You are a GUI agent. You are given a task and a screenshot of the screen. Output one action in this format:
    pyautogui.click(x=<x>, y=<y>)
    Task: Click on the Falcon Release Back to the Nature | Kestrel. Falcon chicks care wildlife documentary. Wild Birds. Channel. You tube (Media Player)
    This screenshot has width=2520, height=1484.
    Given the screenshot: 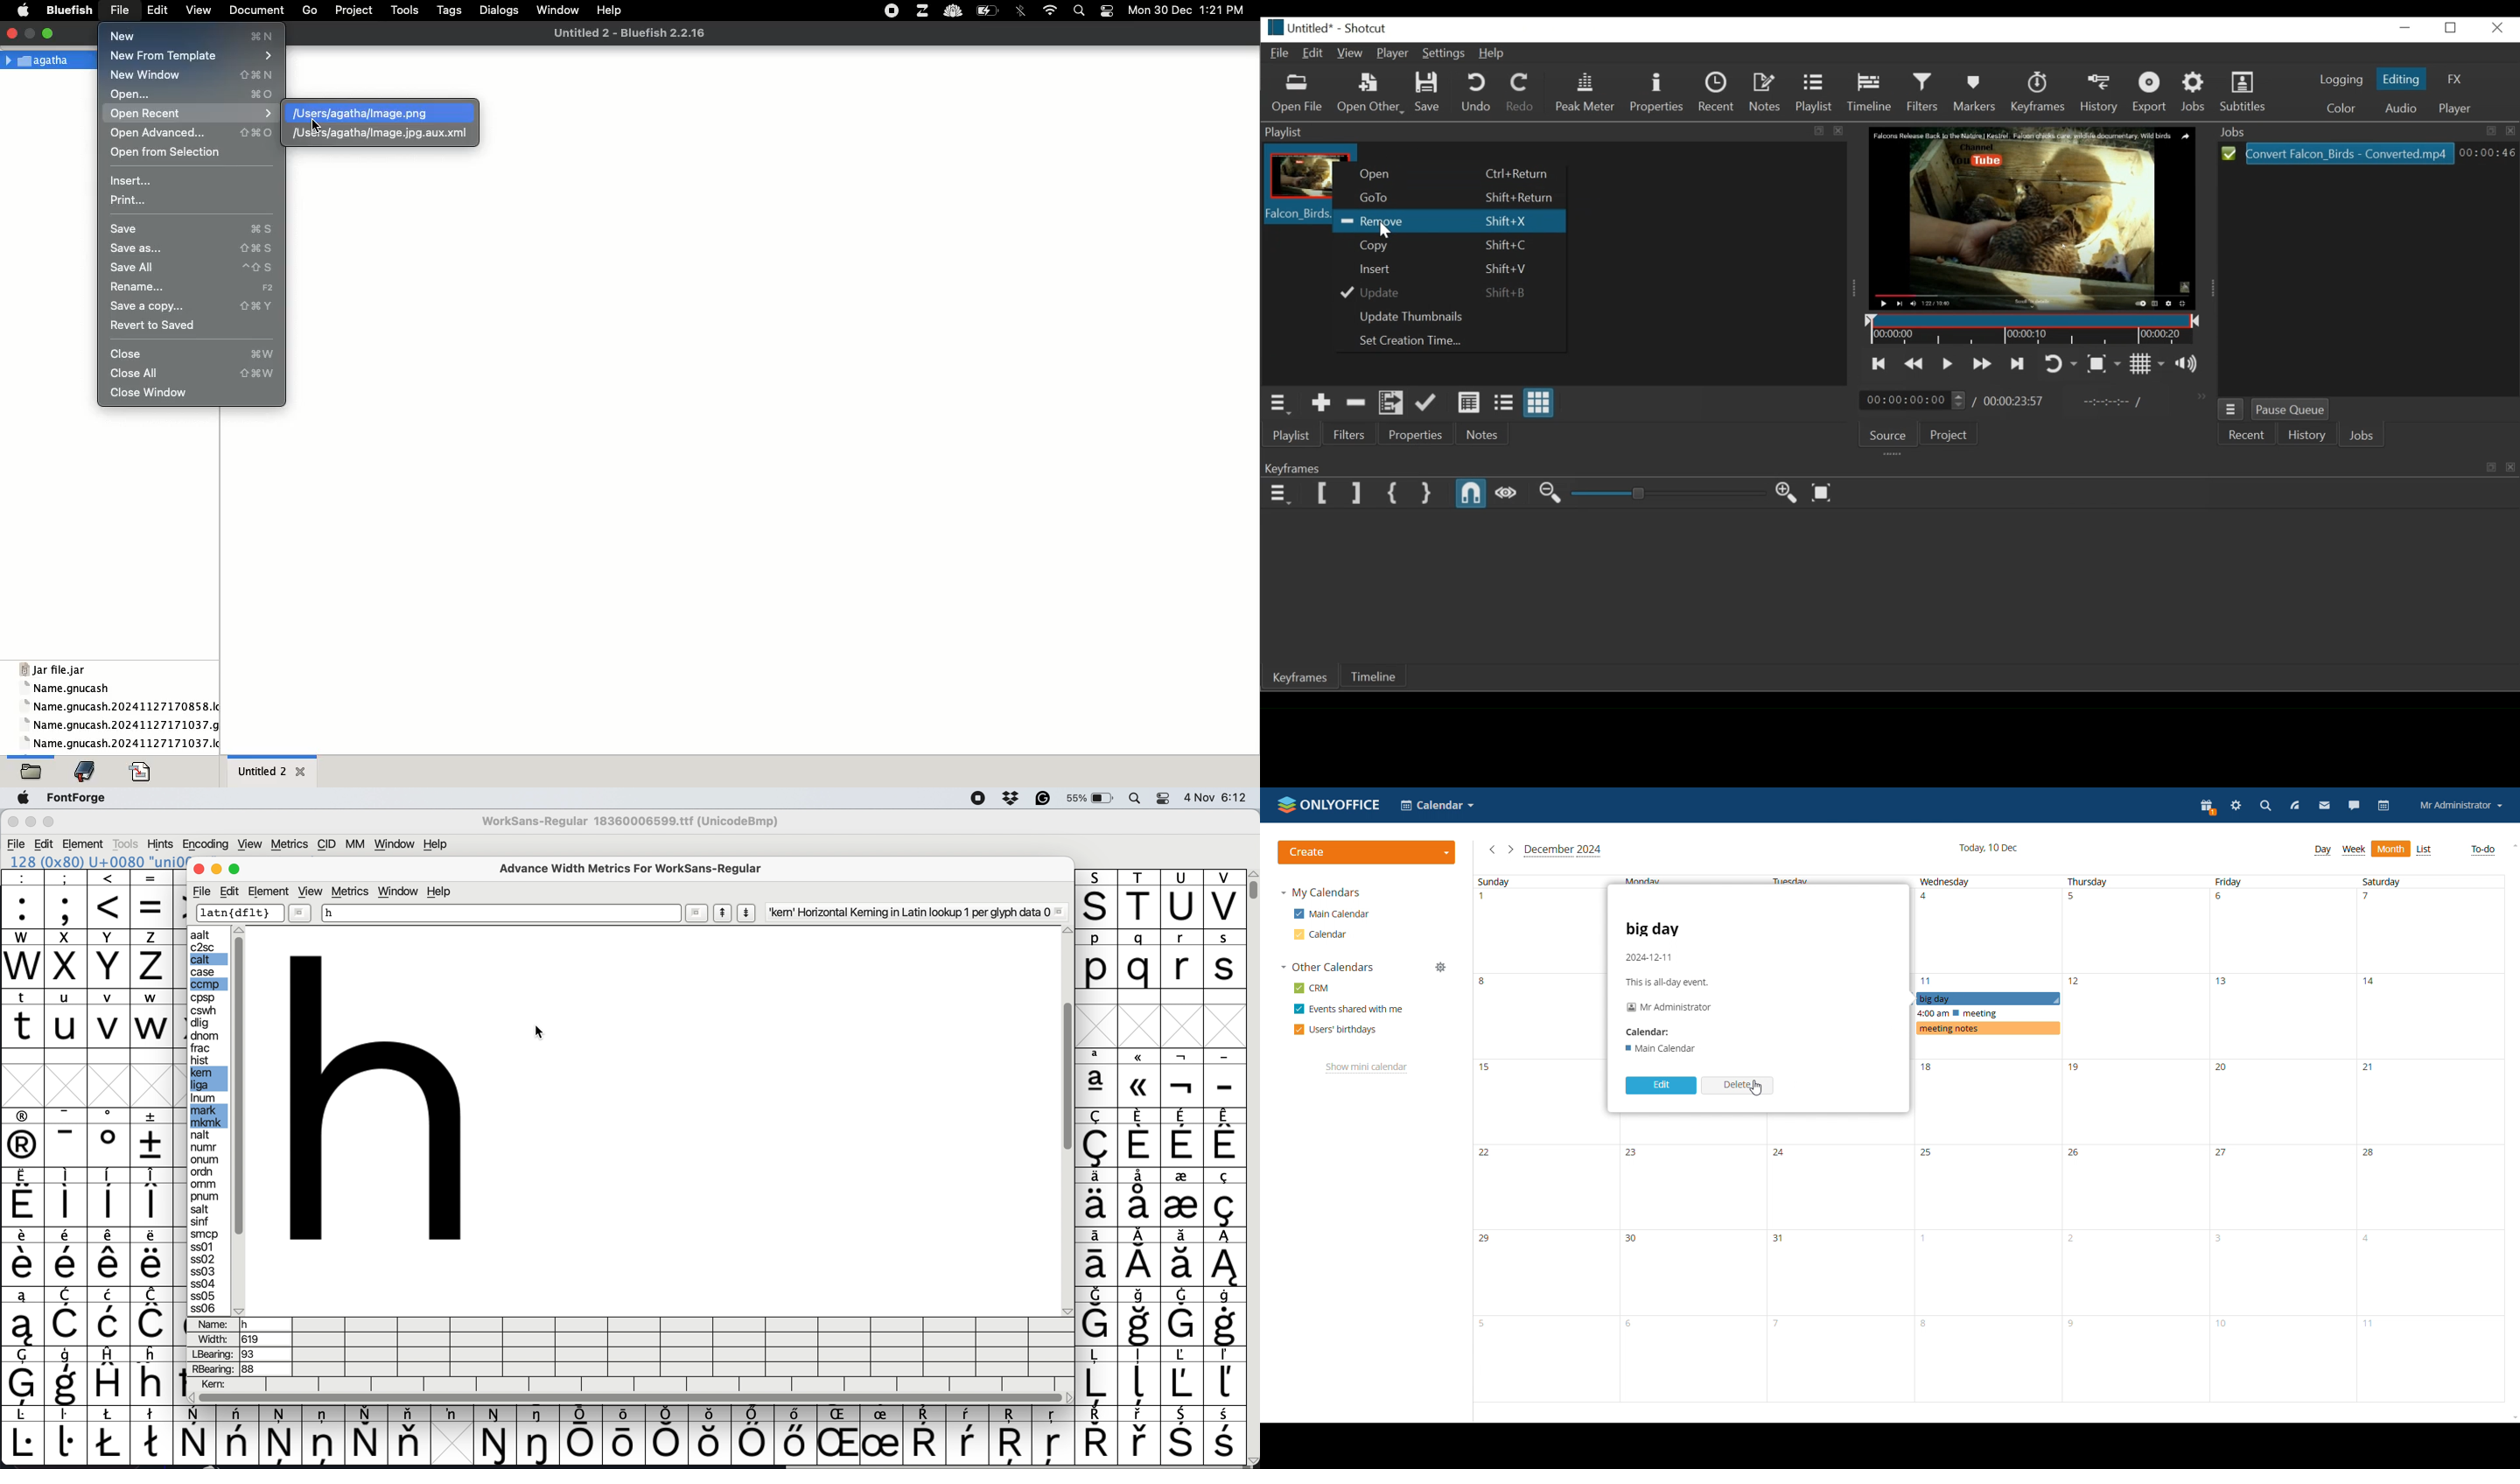 What is the action you would take?
    pyautogui.click(x=2038, y=216)
    